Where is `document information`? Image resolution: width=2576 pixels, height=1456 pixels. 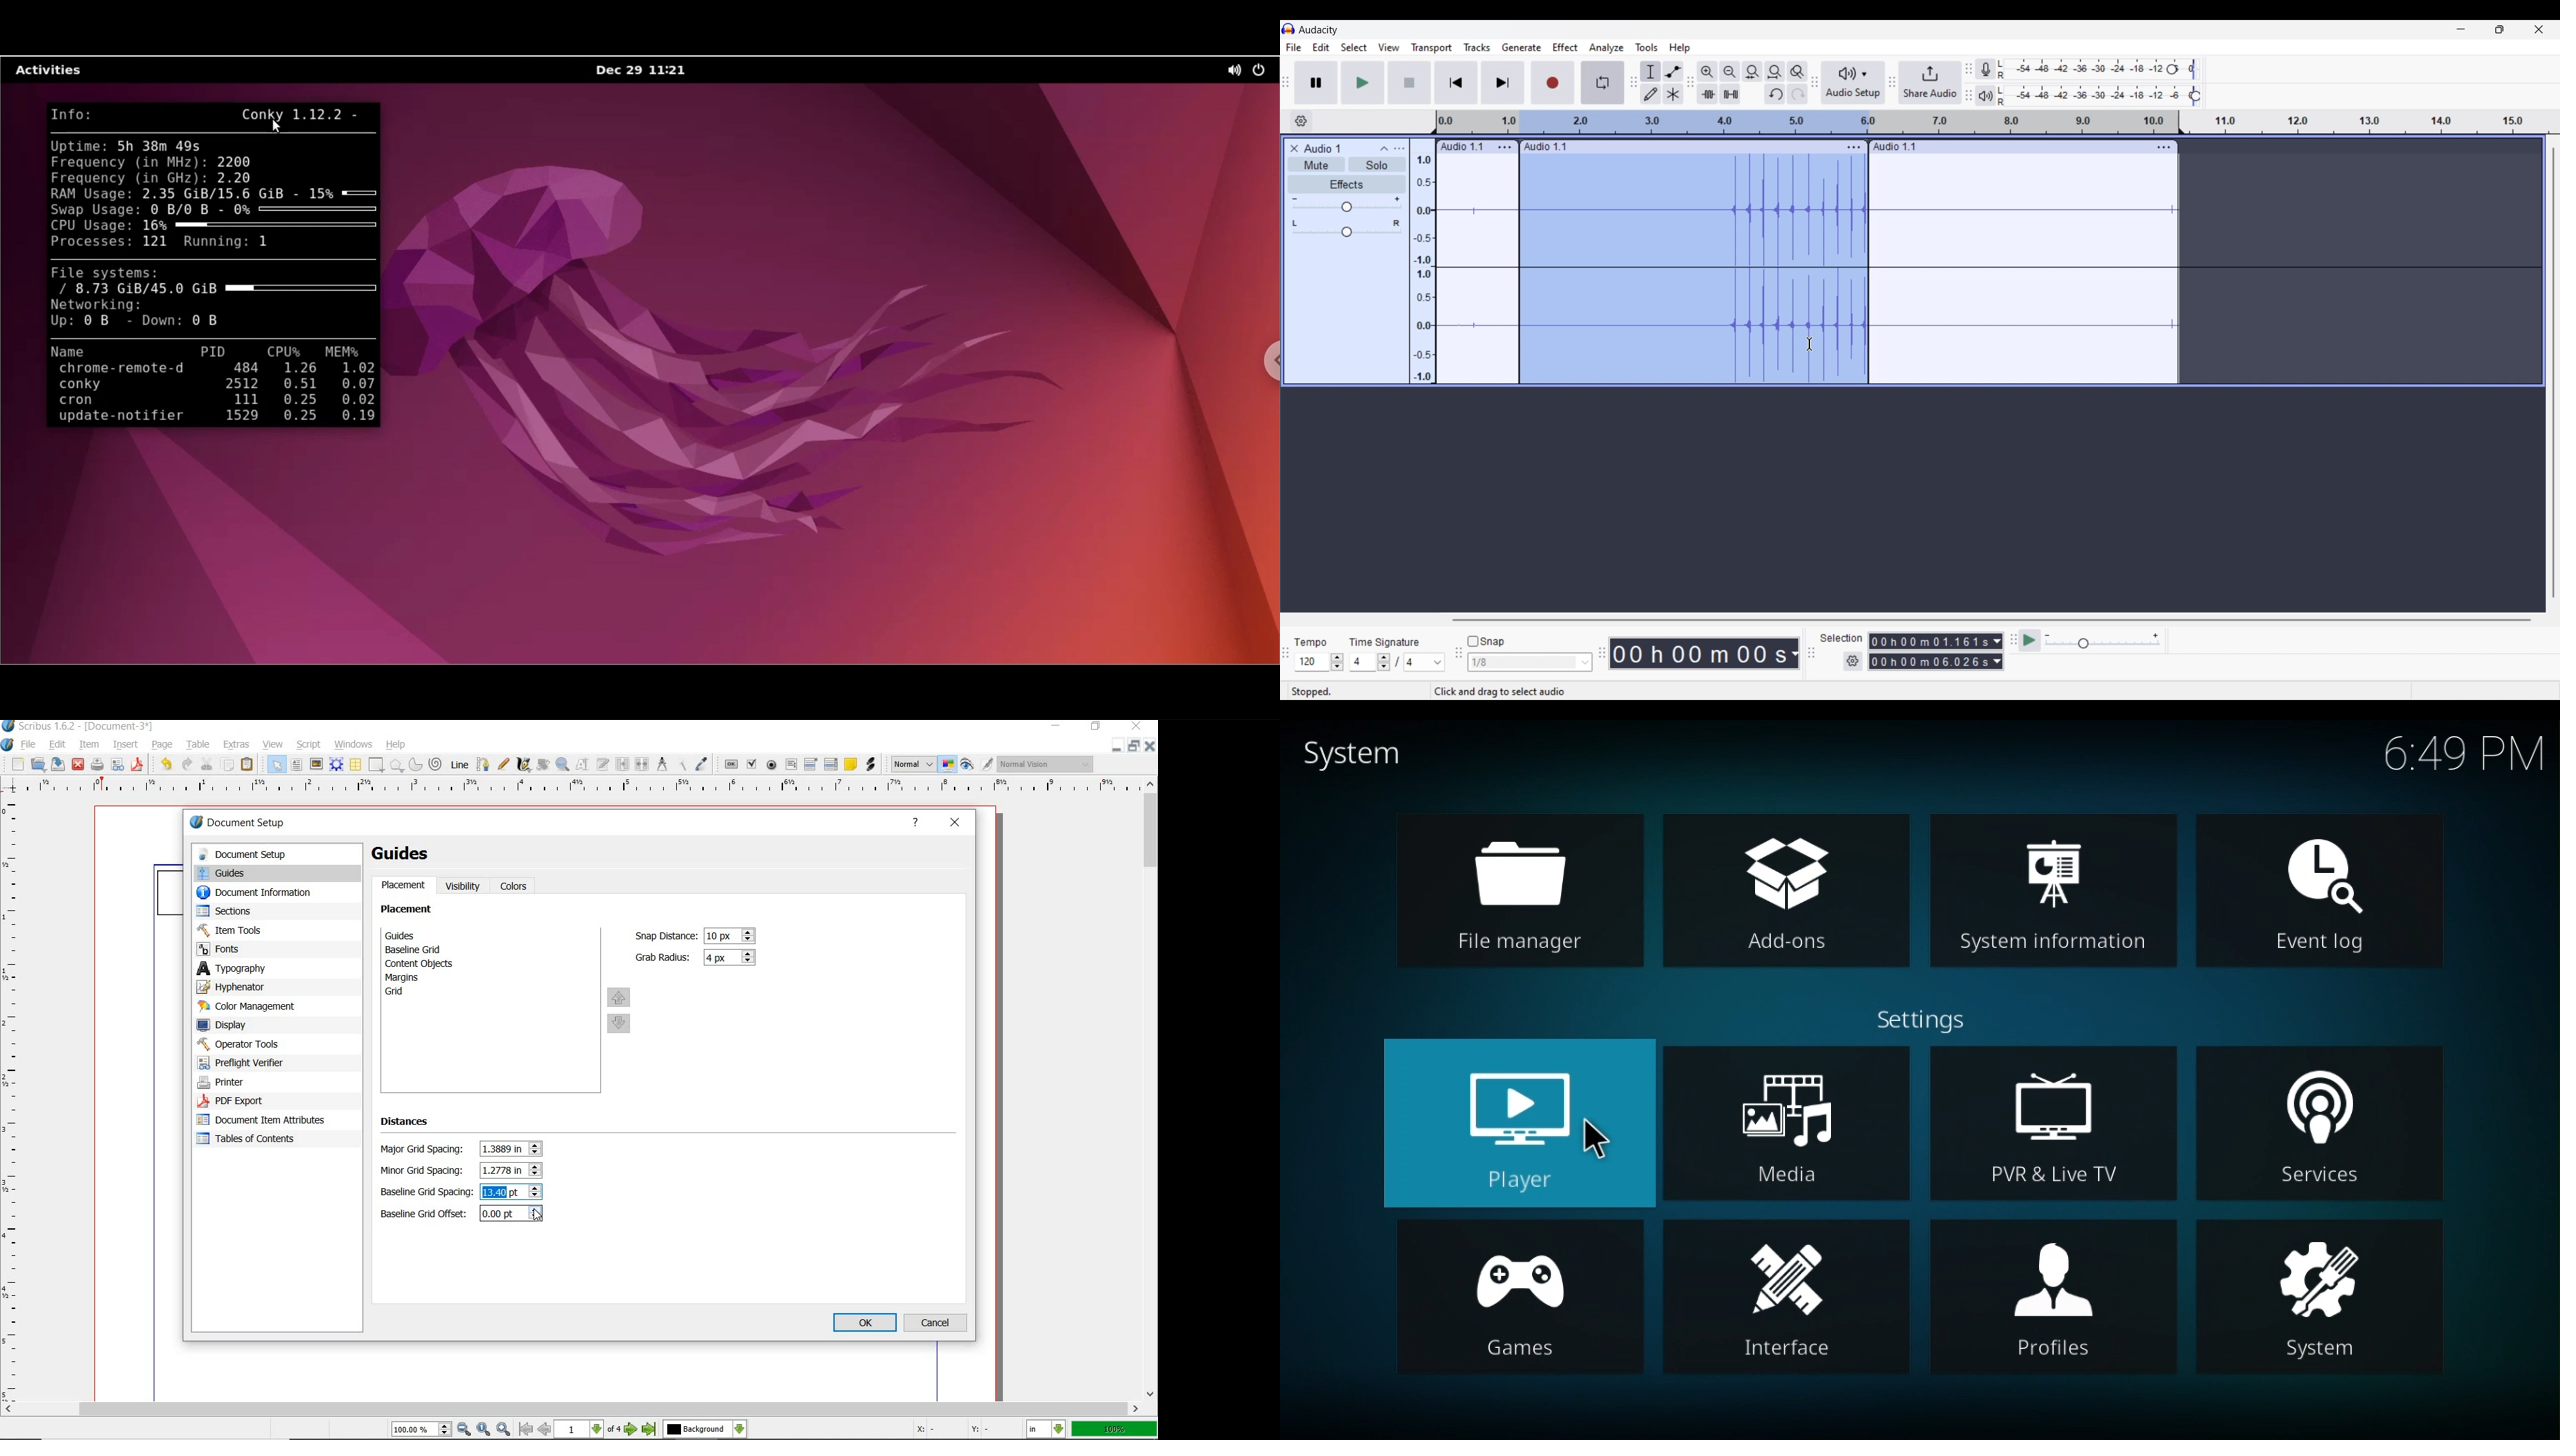
document information is located at coordinates (268, 894).